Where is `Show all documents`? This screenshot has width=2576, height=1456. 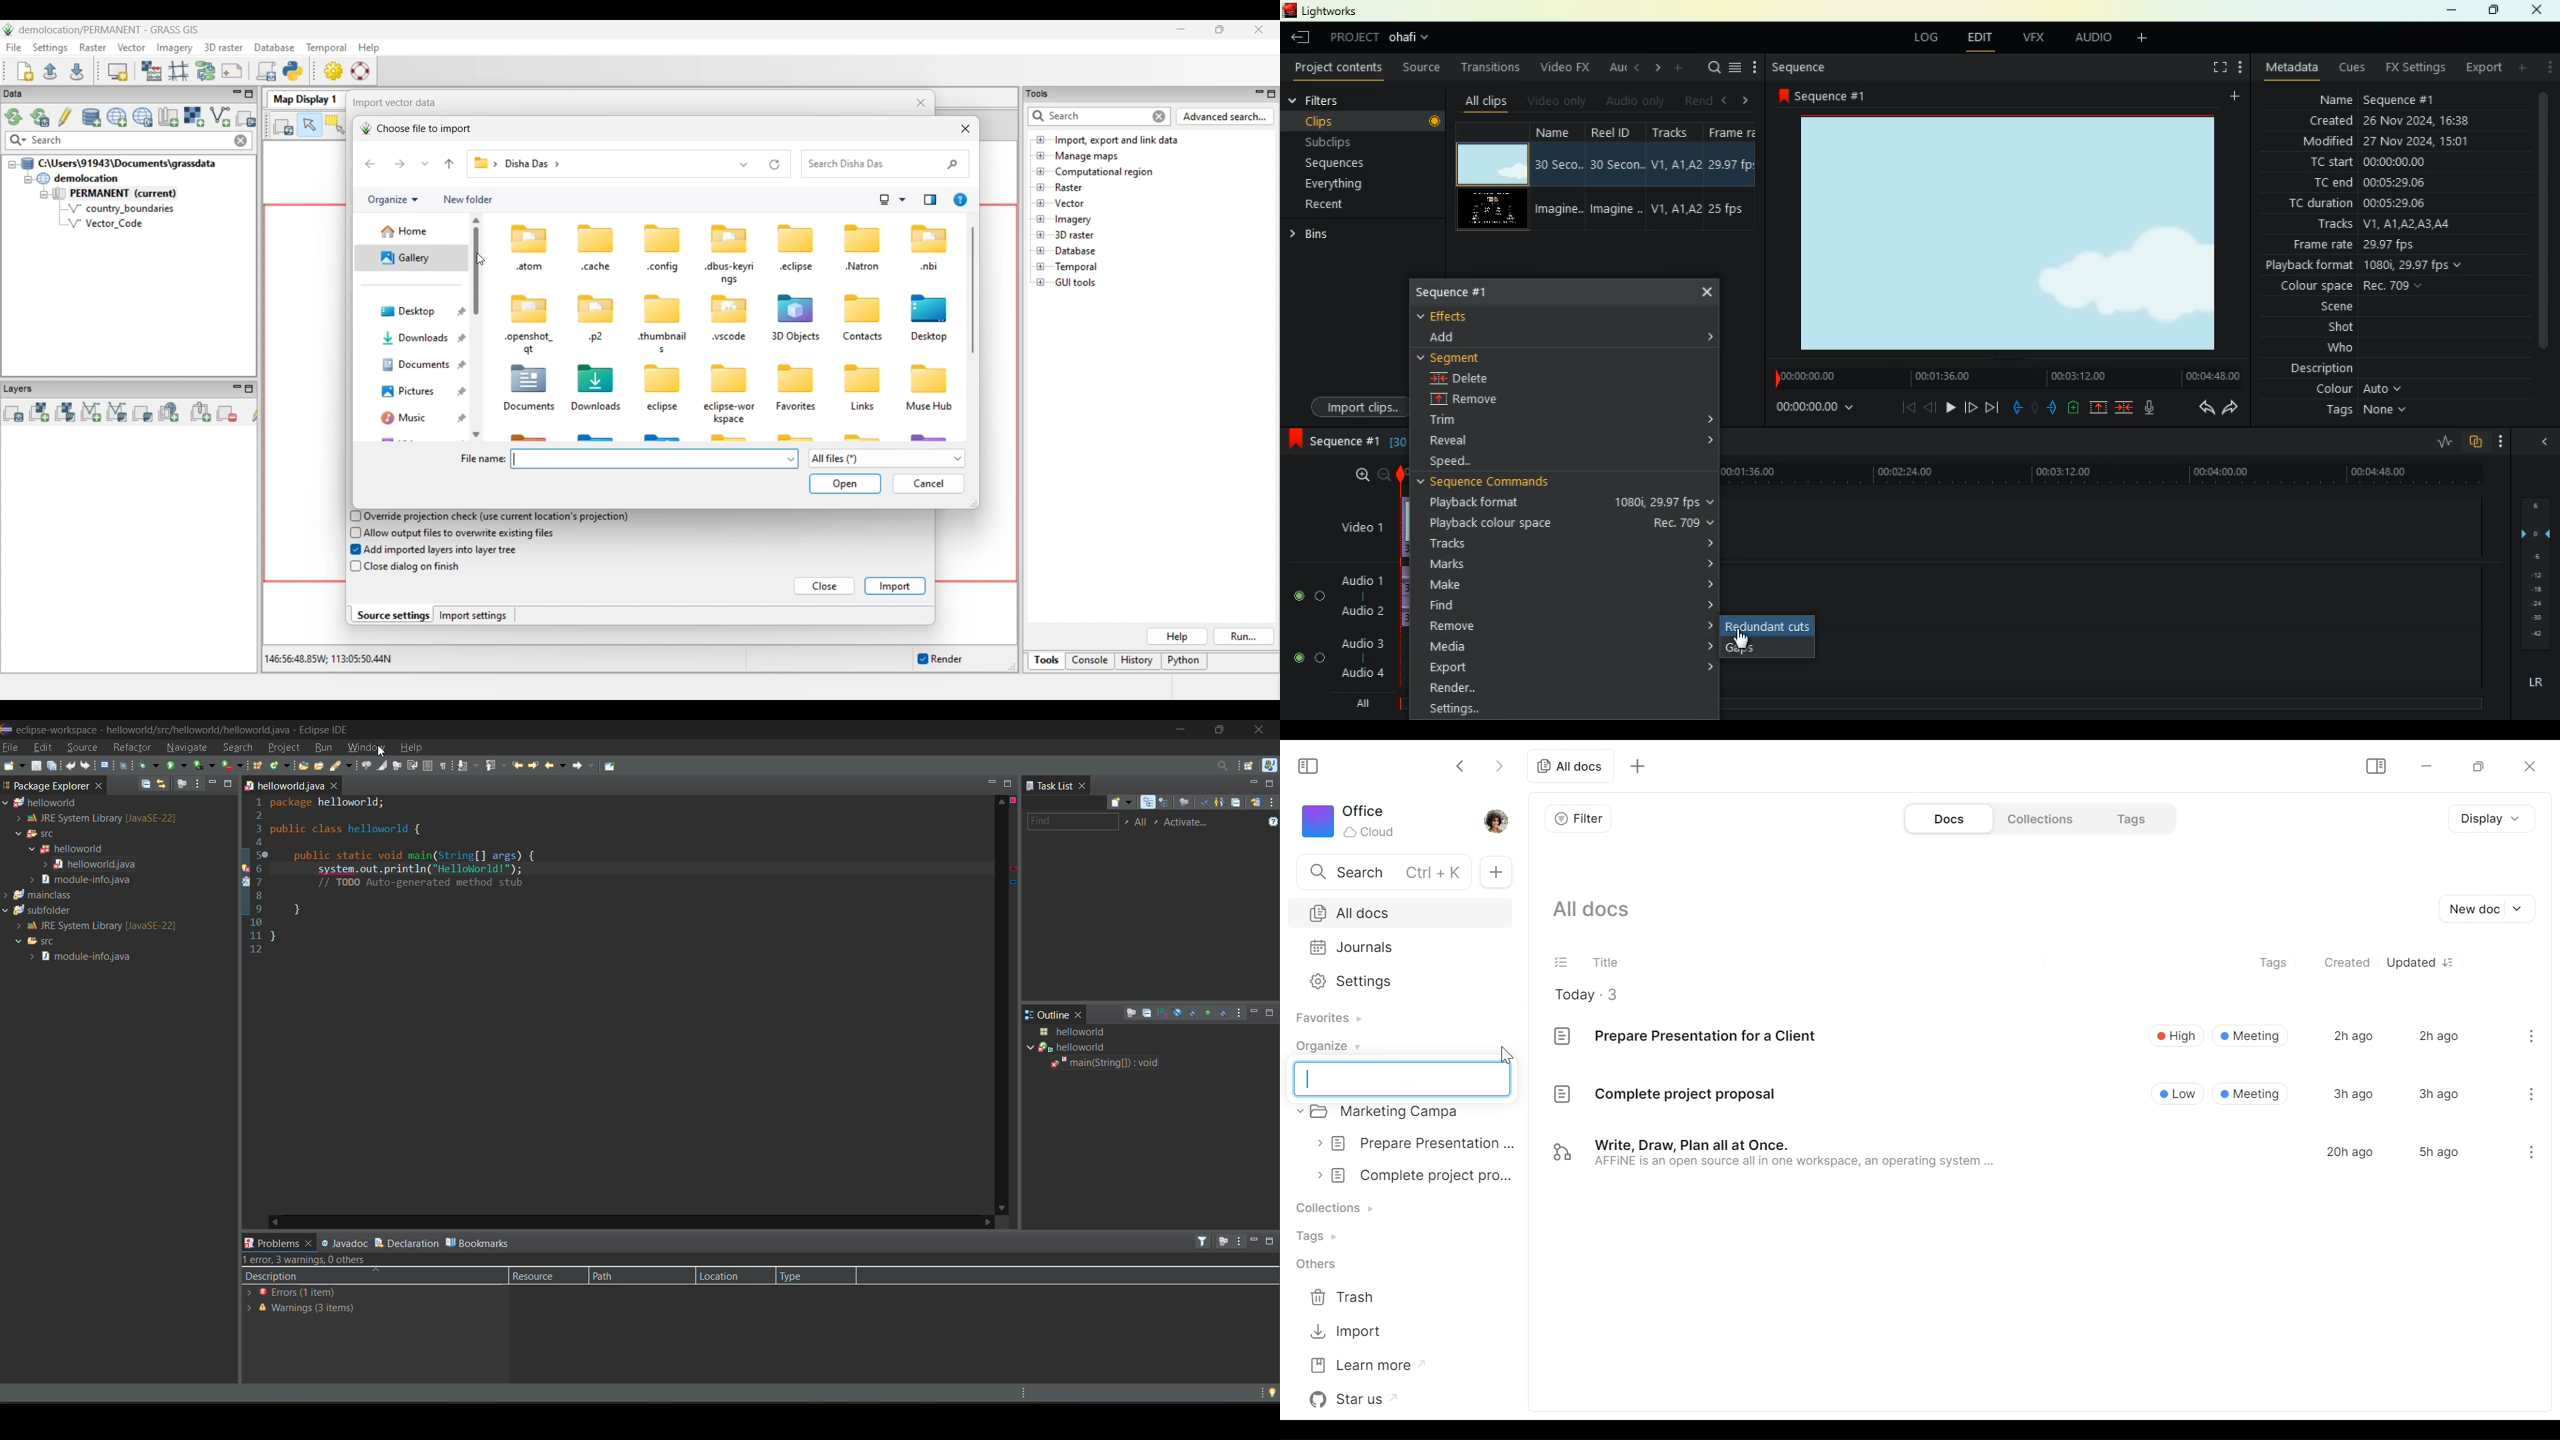 Show all documents is located at coordinates (1597, 911).